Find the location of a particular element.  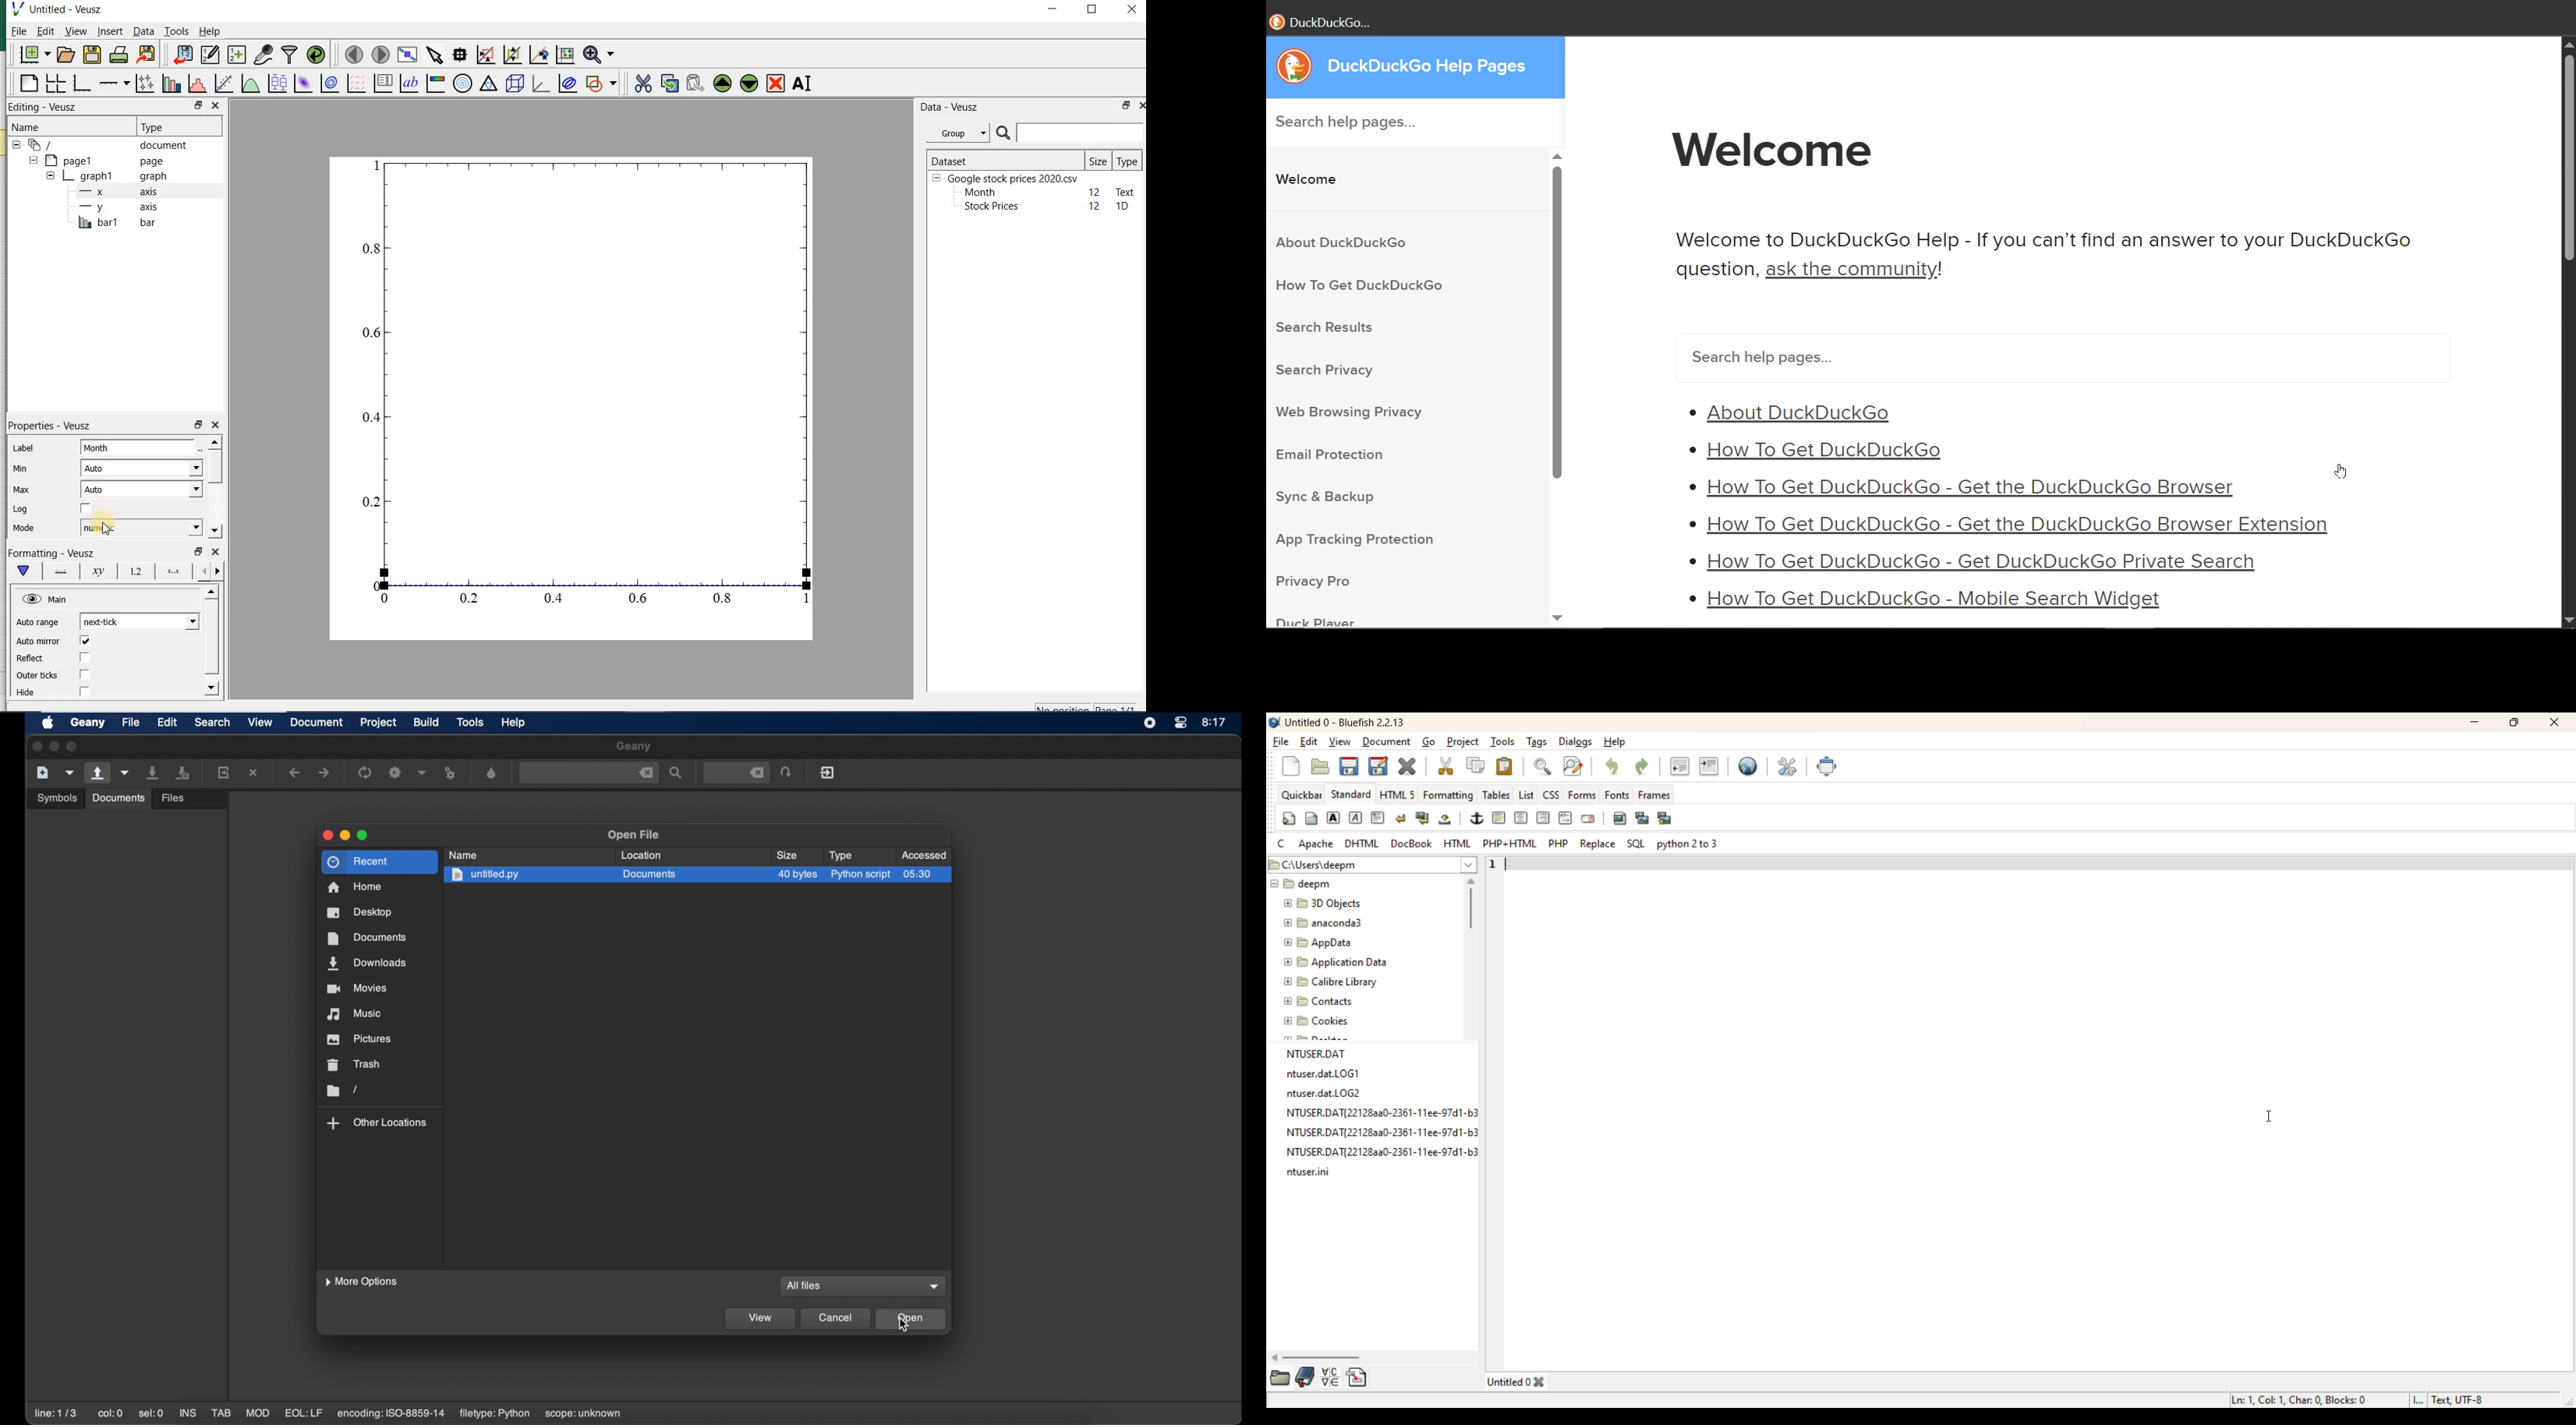

bar1 is located at coordinates (113, 223).